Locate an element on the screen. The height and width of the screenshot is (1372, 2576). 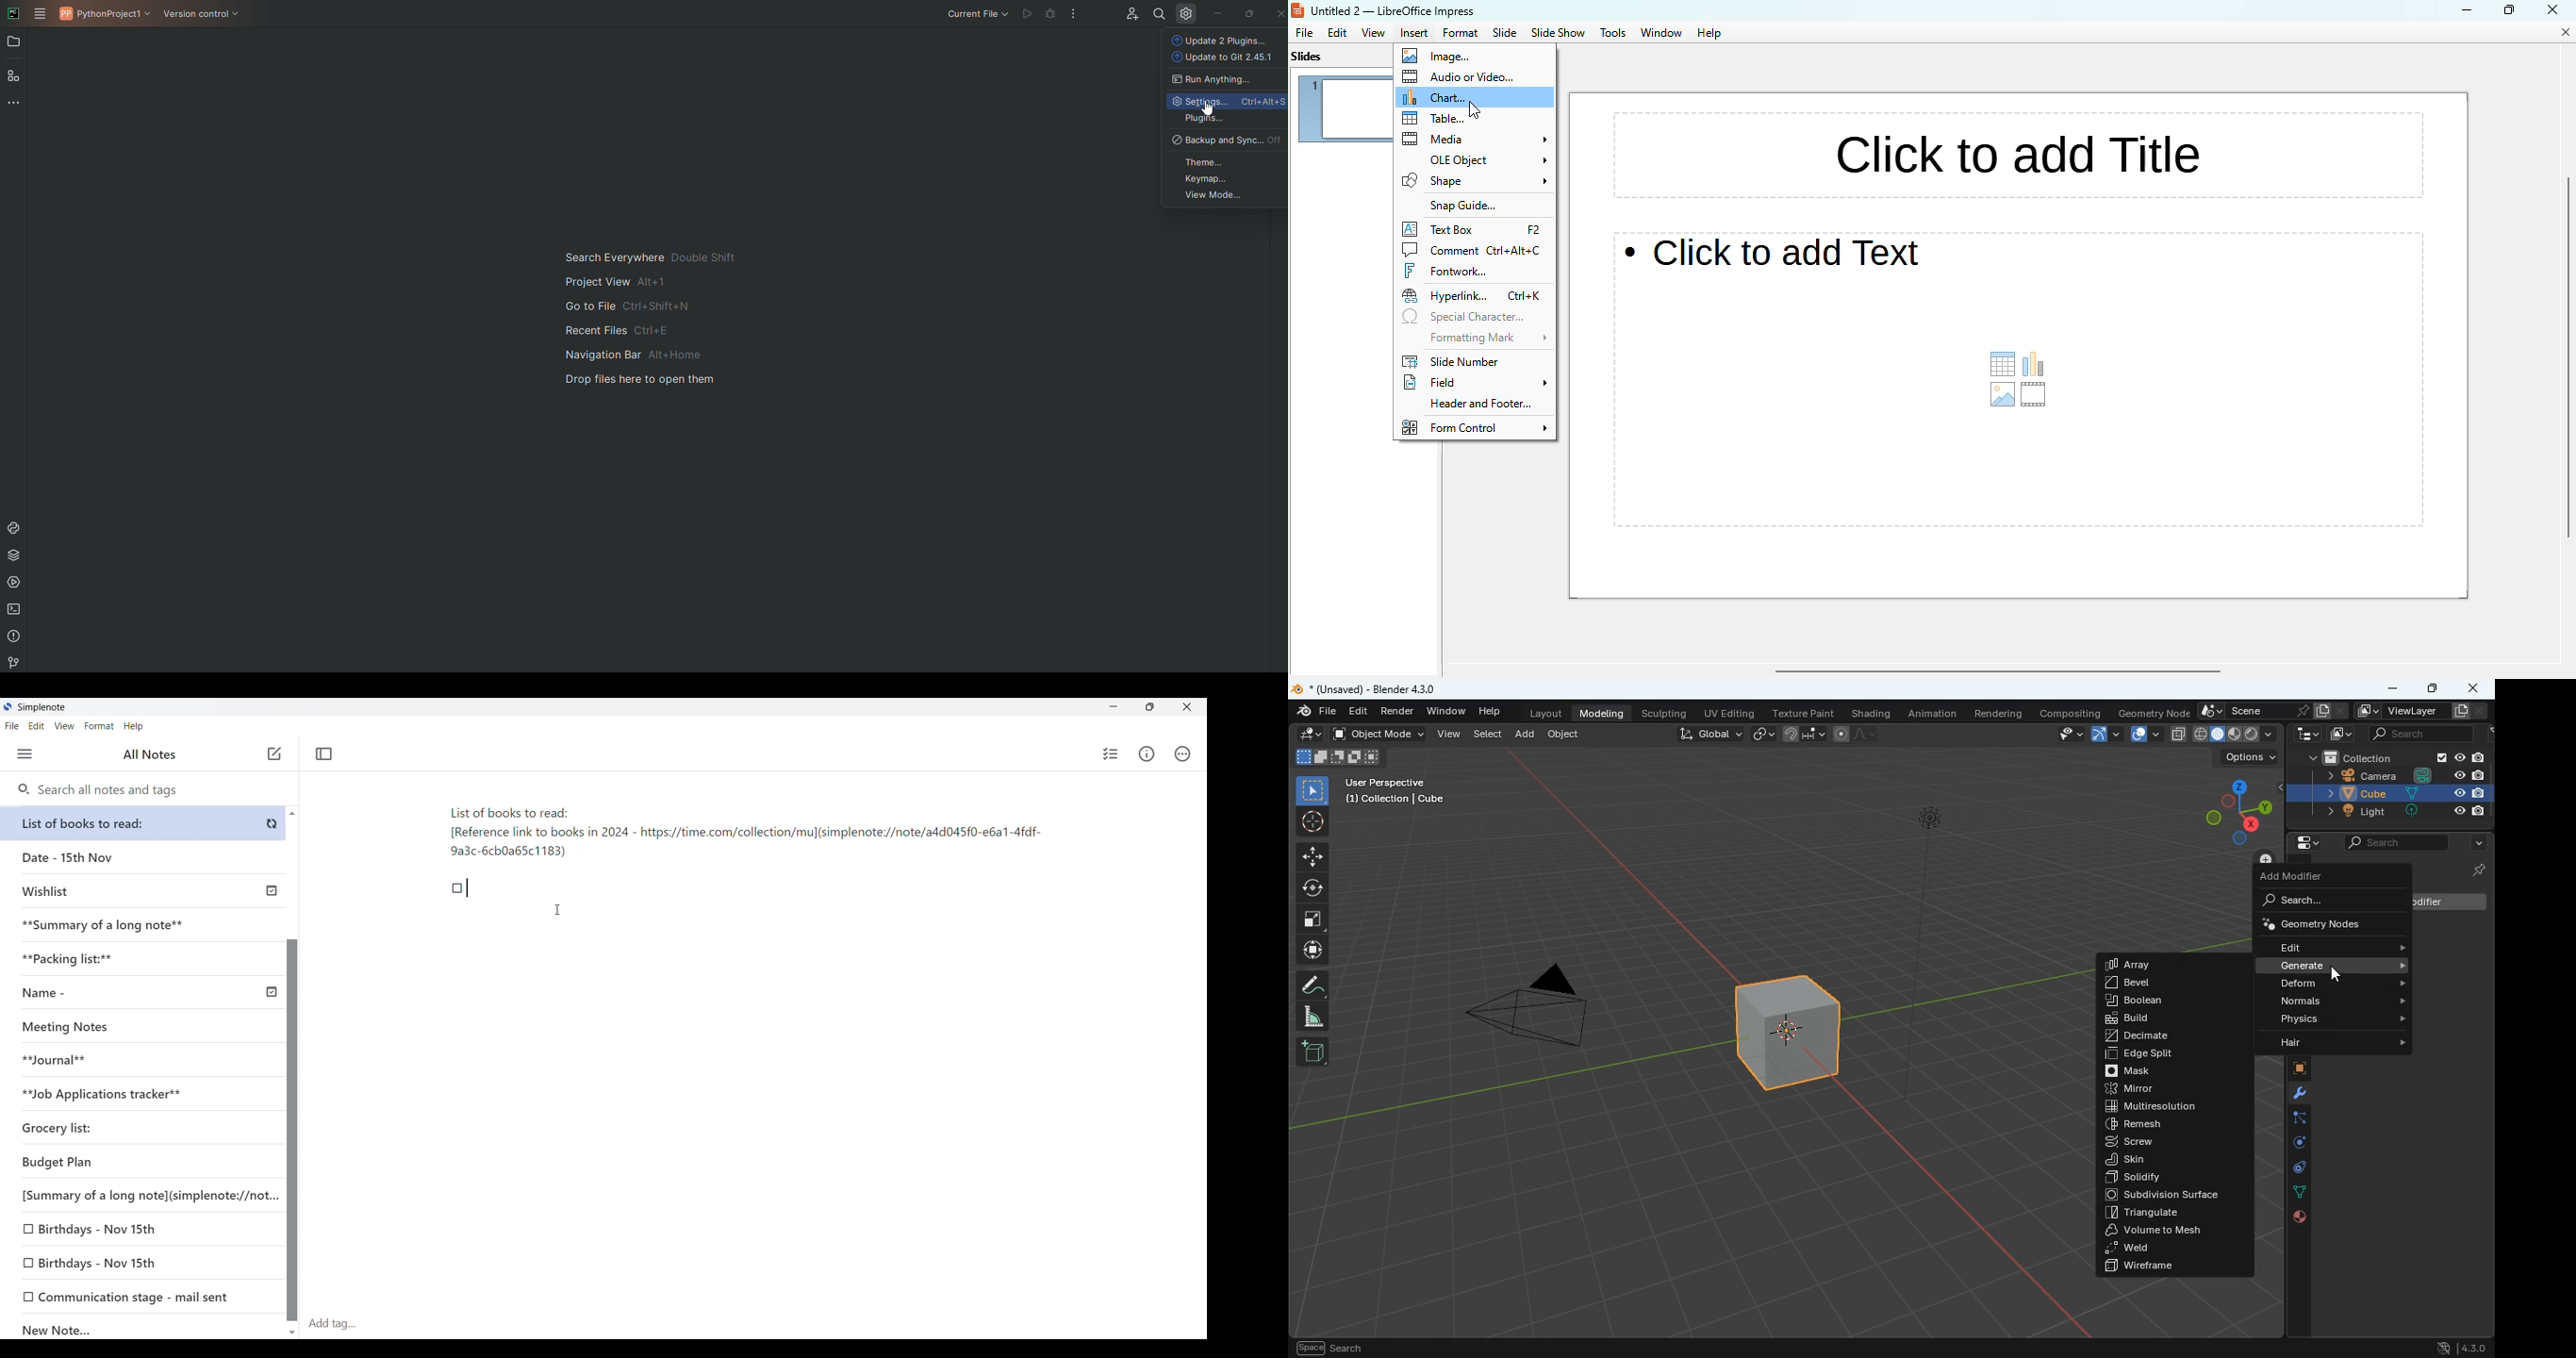
uv editing is located at coordinates (1728, 712).